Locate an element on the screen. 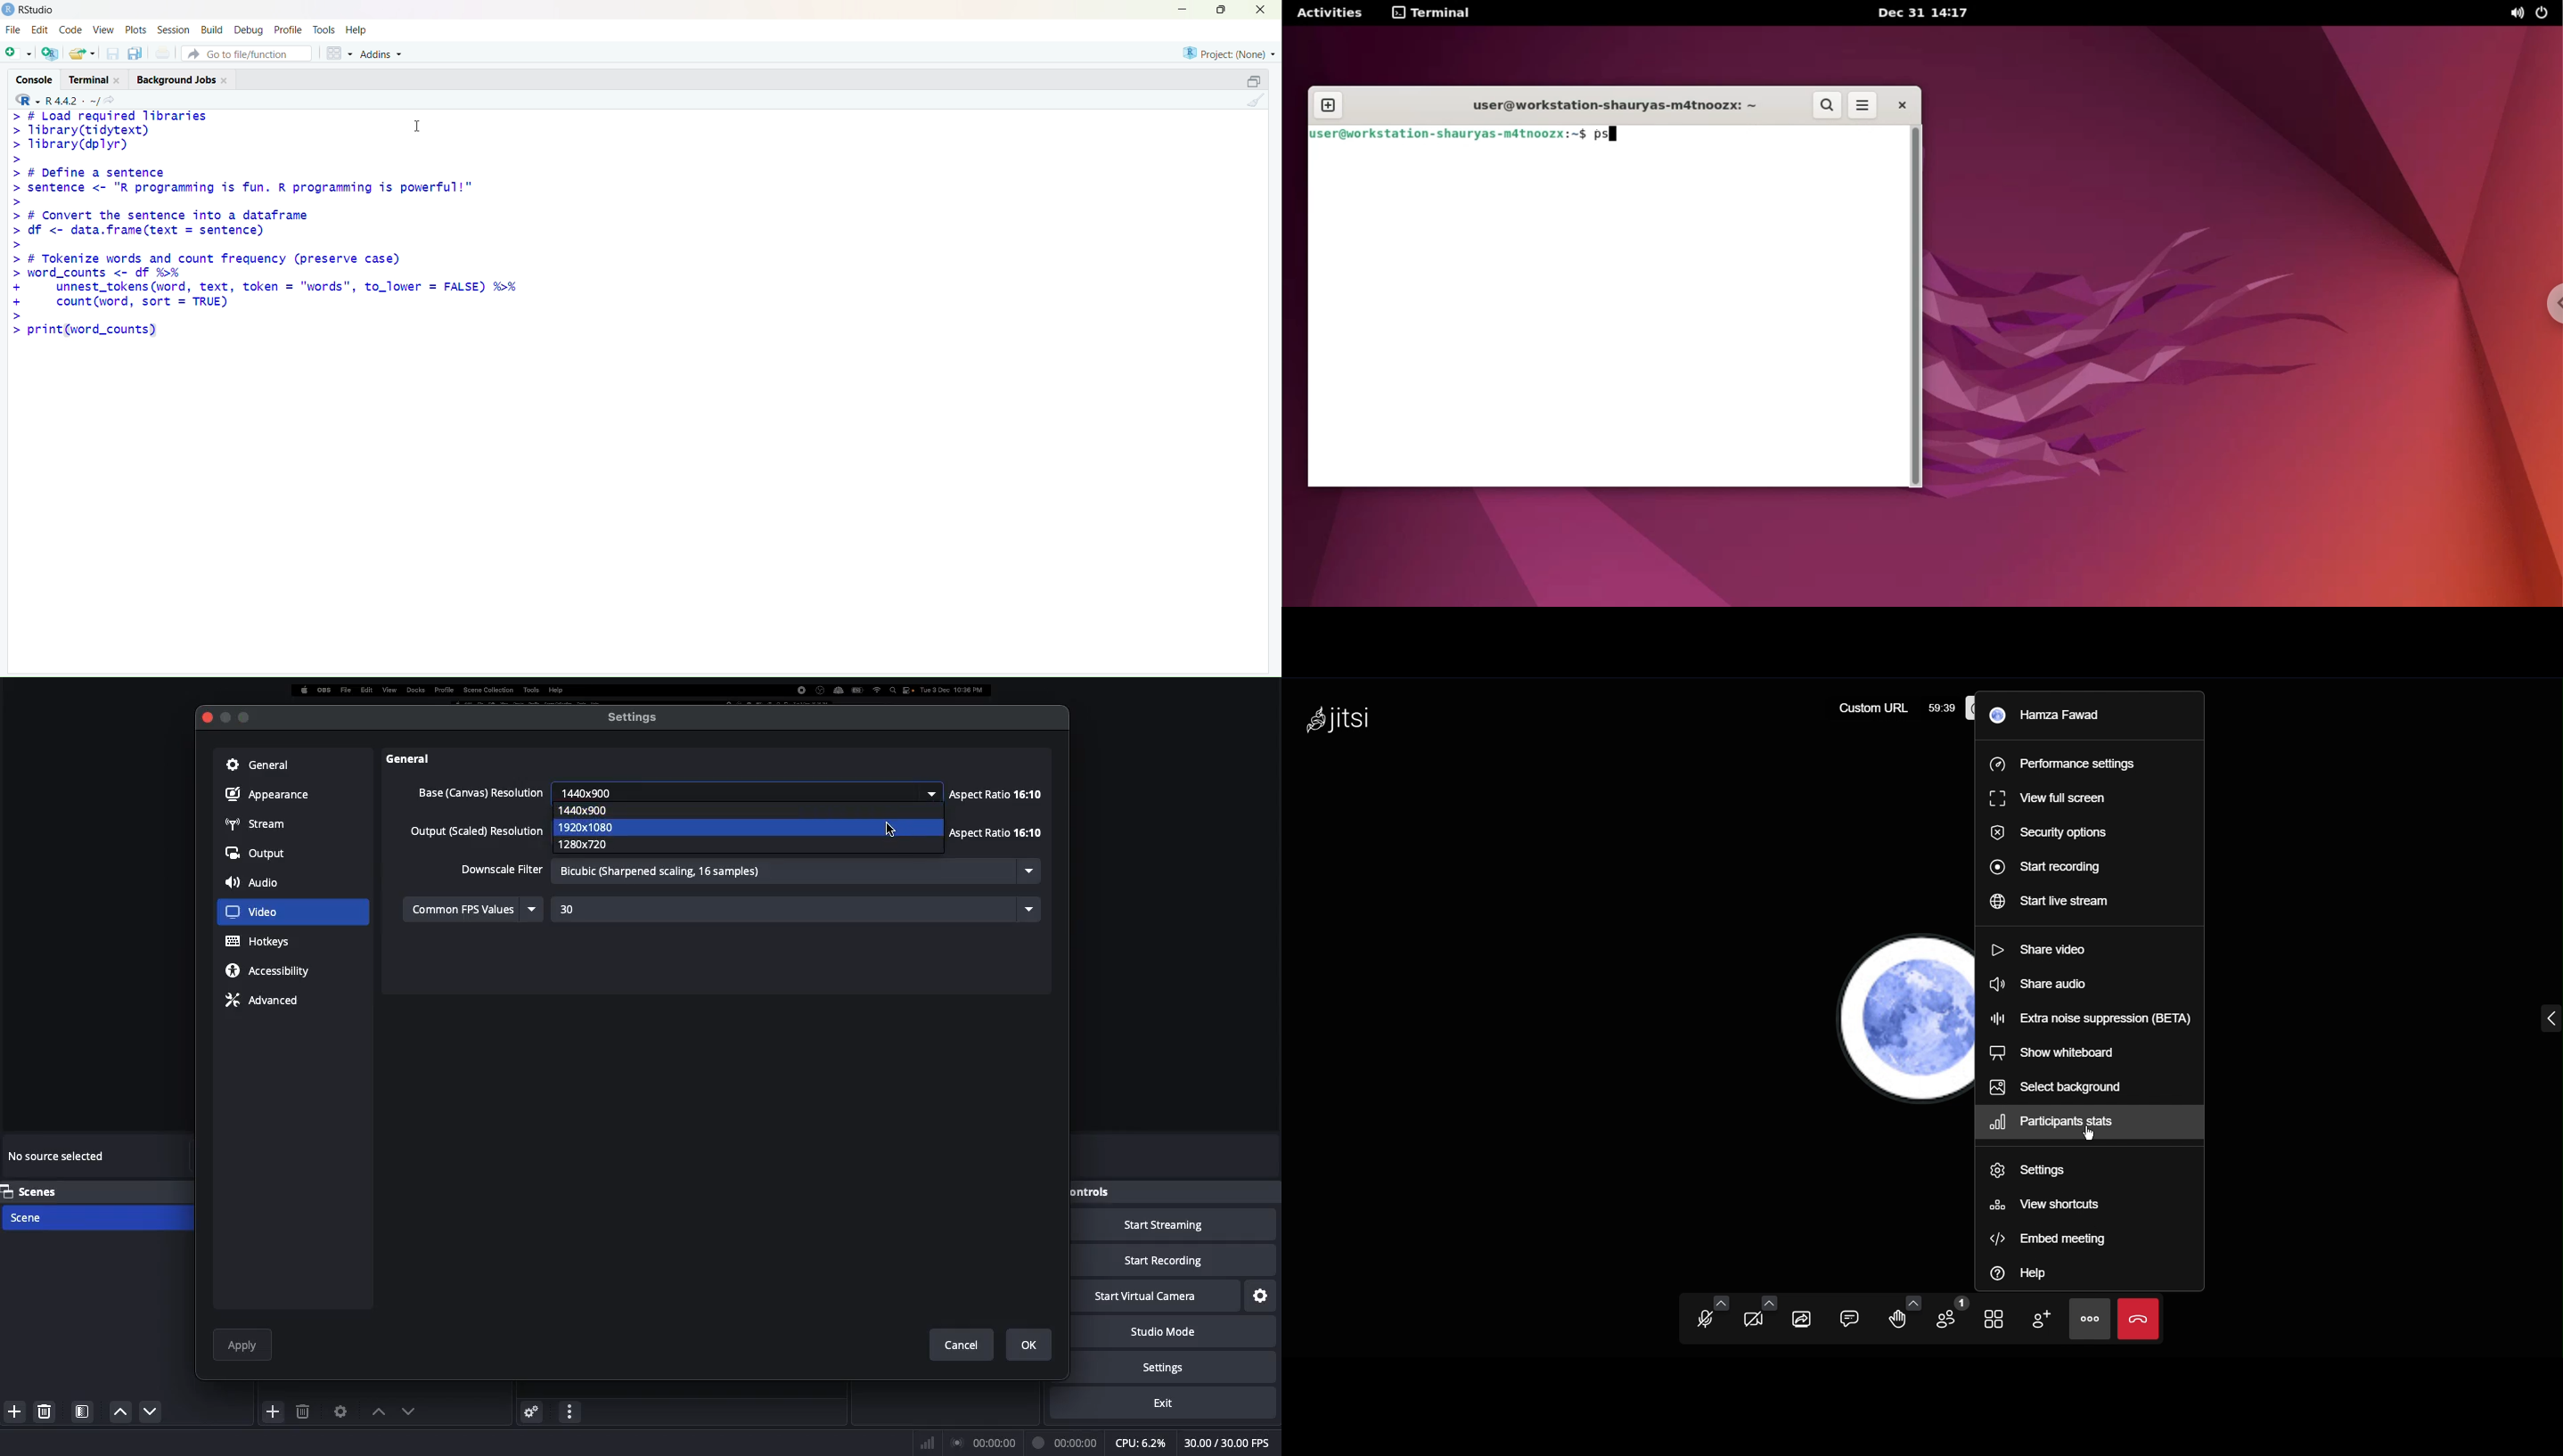 The width and height of the screenshot is (2576, 1456). Button is located at coordinates (225, 717).